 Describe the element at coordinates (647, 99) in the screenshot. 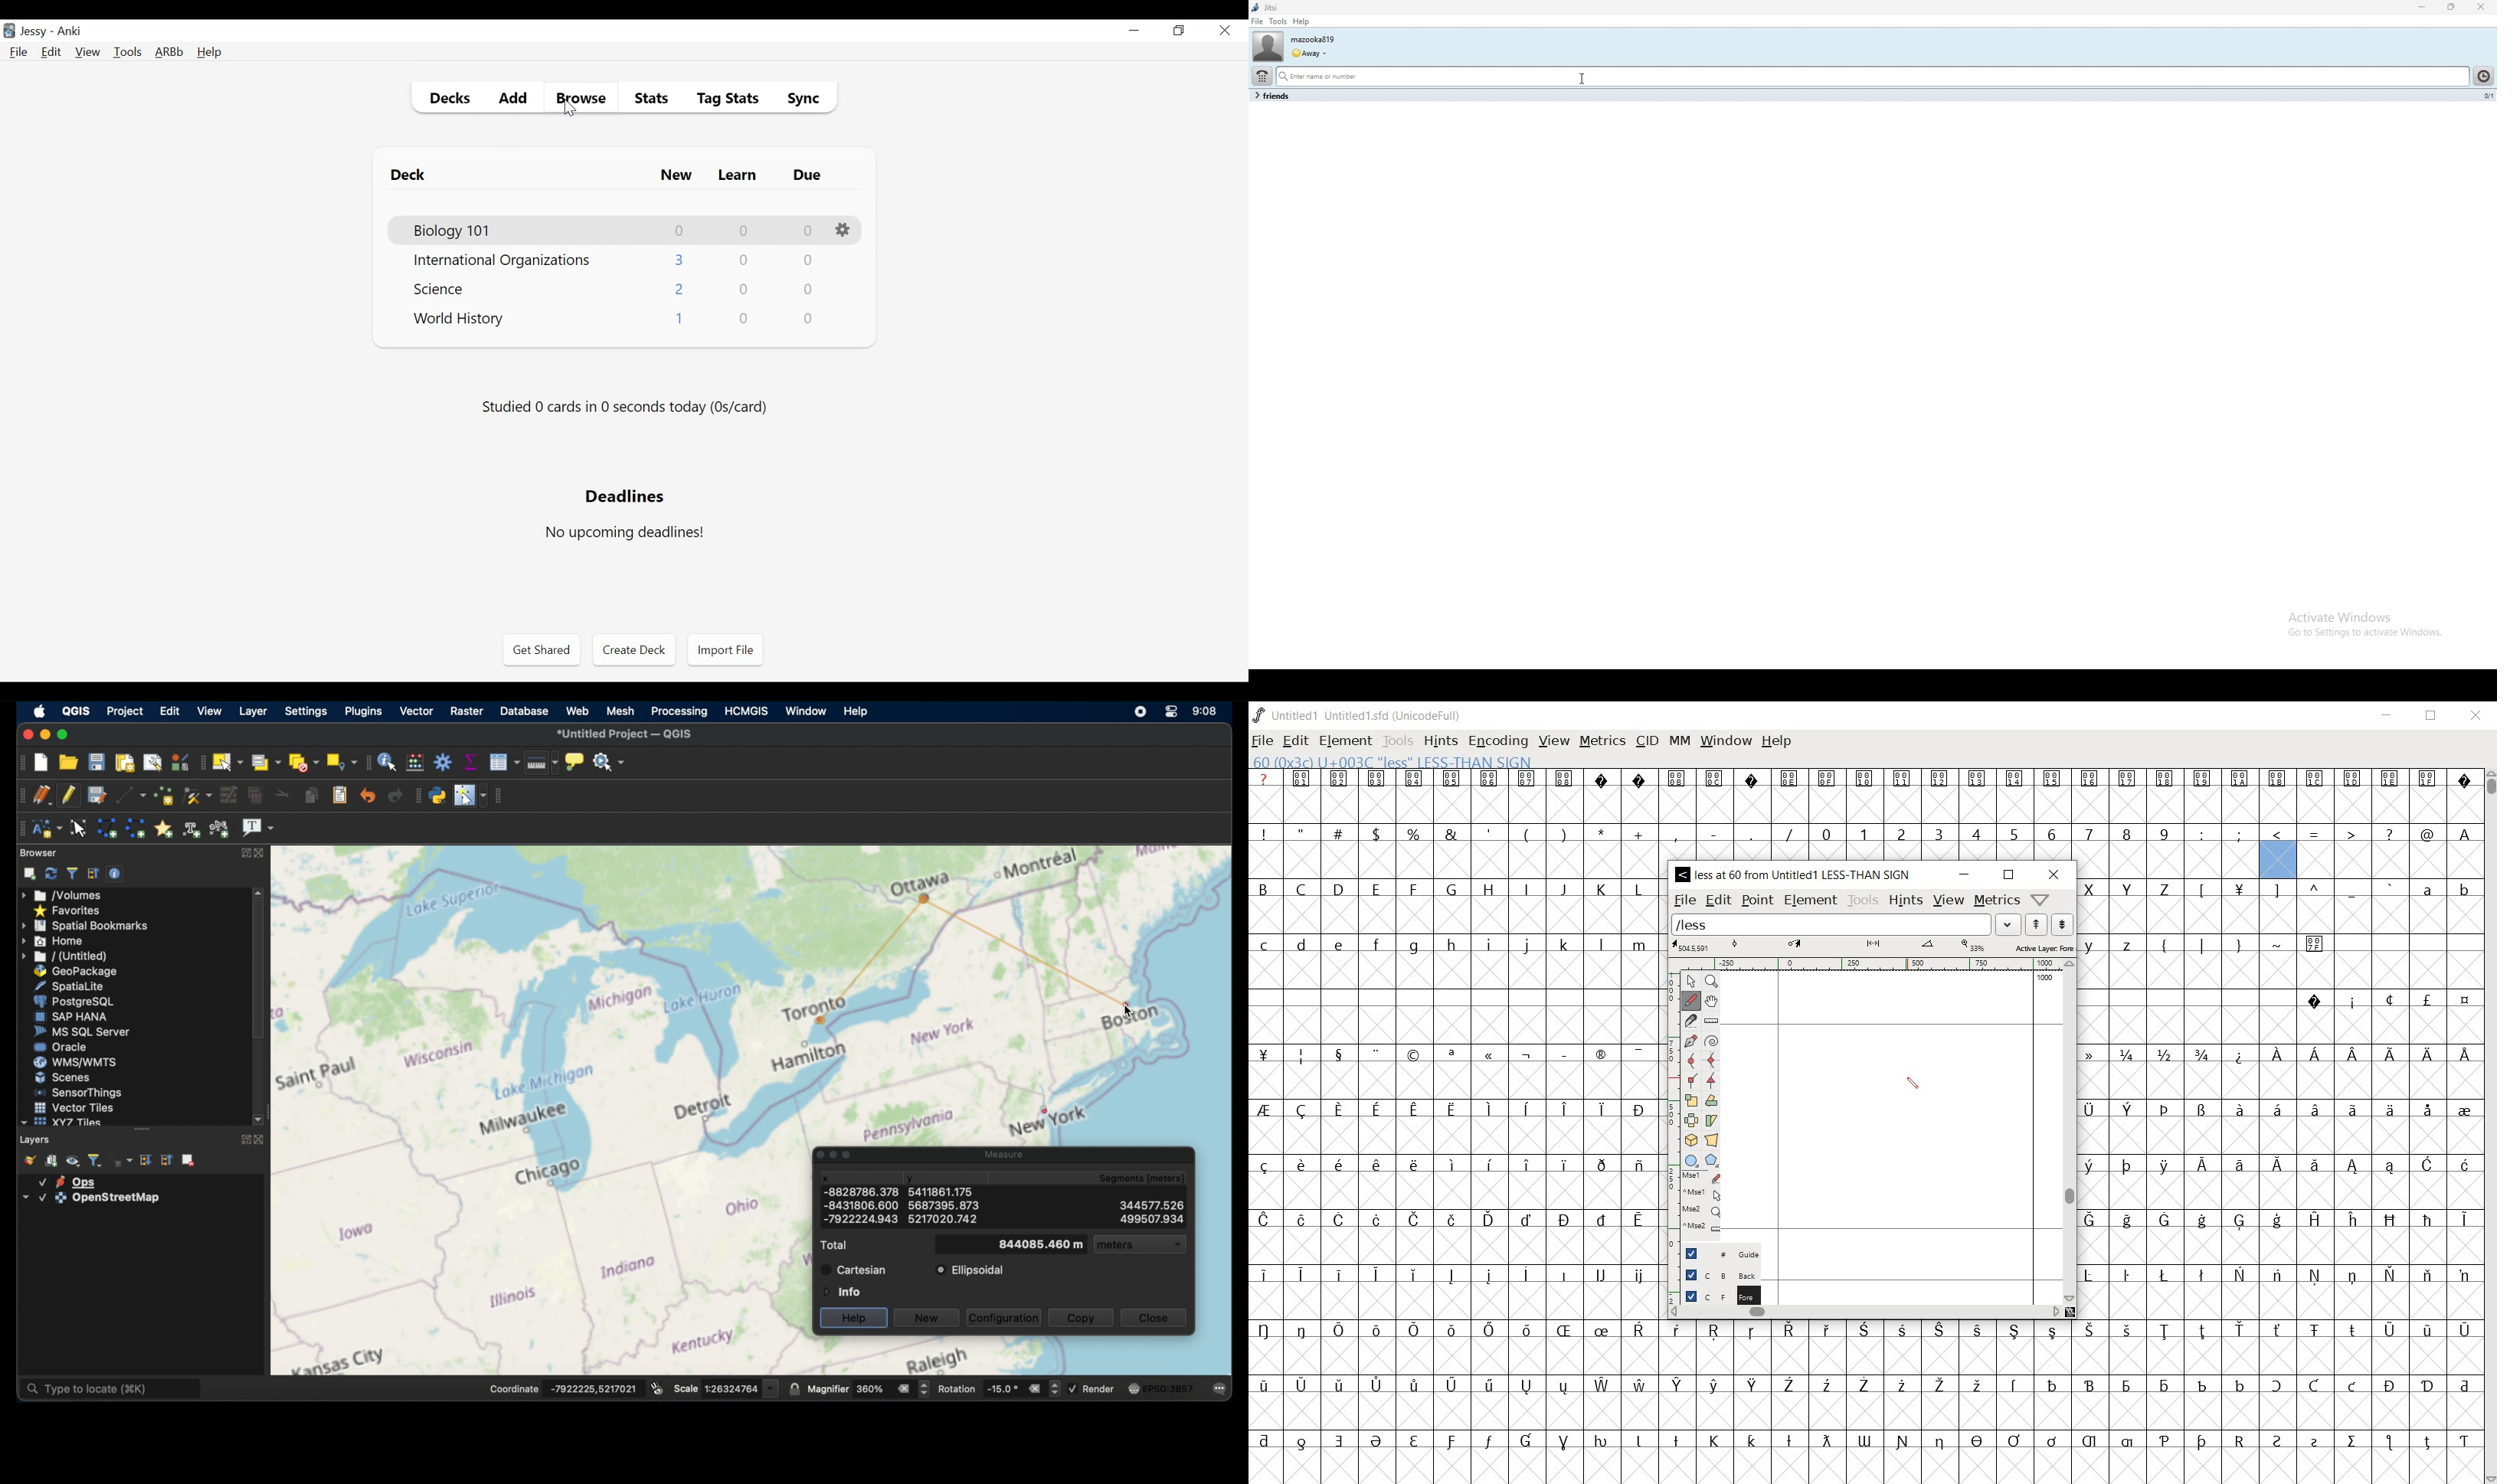

I see `Stats` at that location.